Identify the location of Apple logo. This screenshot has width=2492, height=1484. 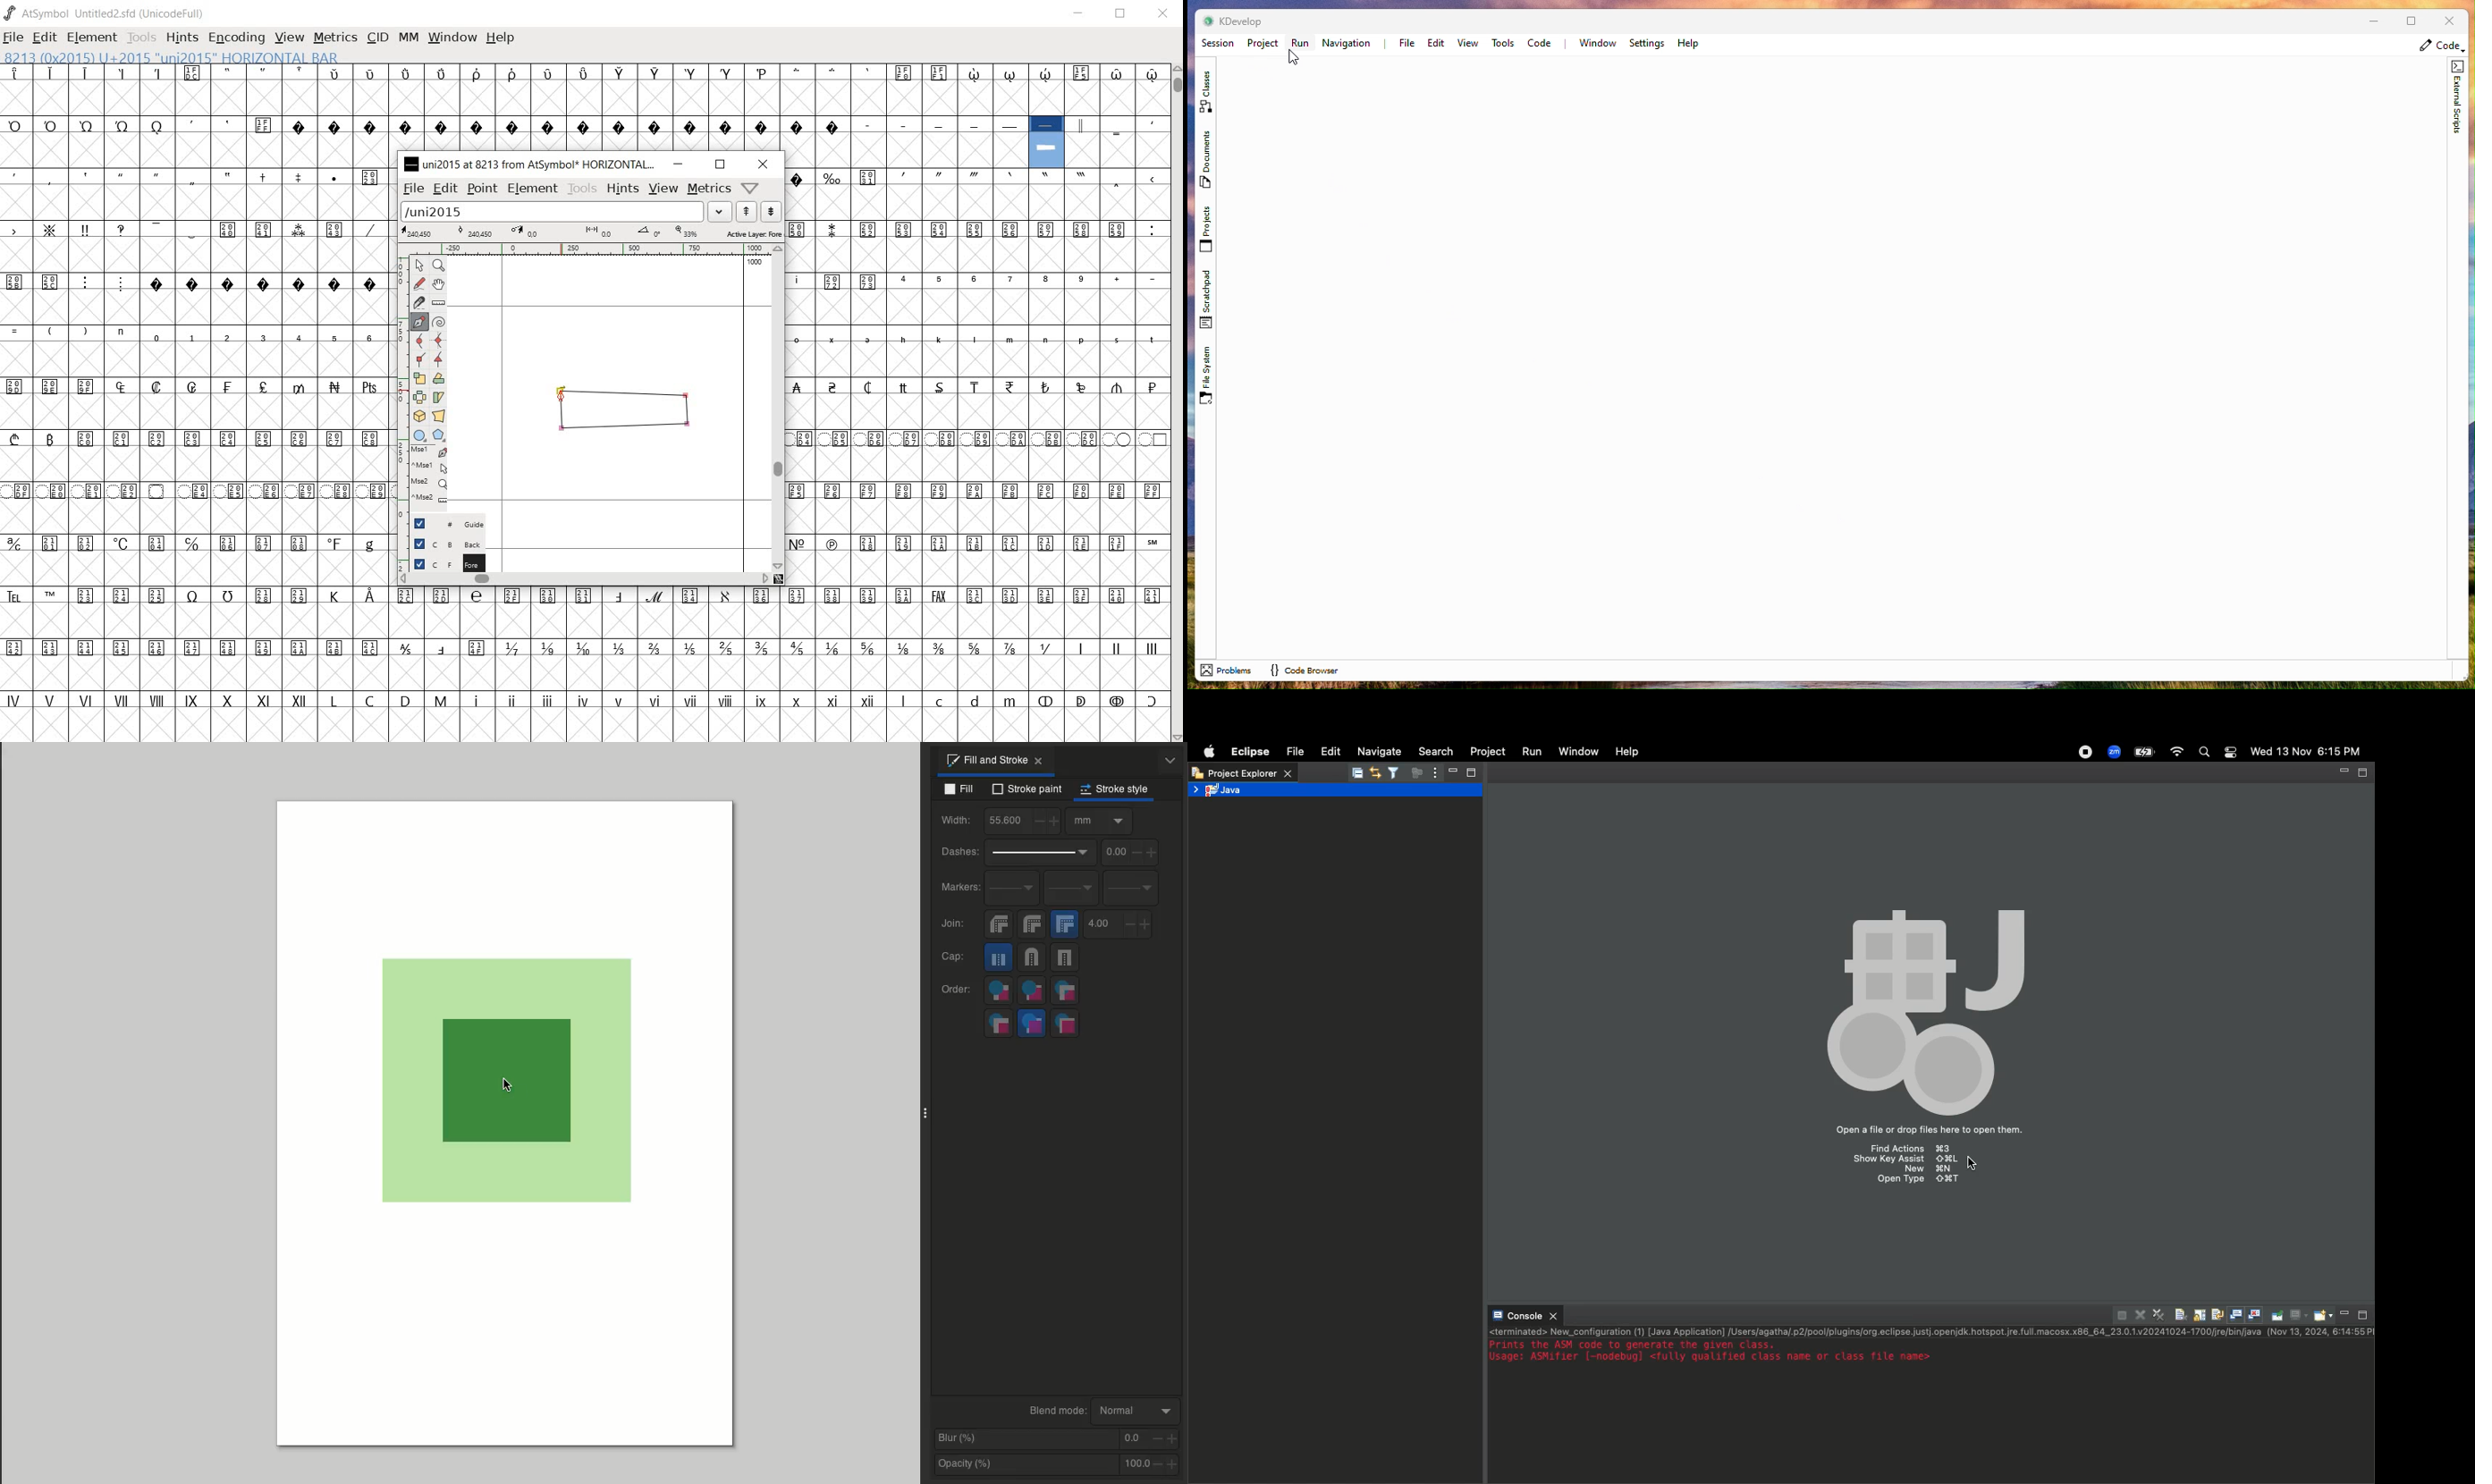
(1207, 752).